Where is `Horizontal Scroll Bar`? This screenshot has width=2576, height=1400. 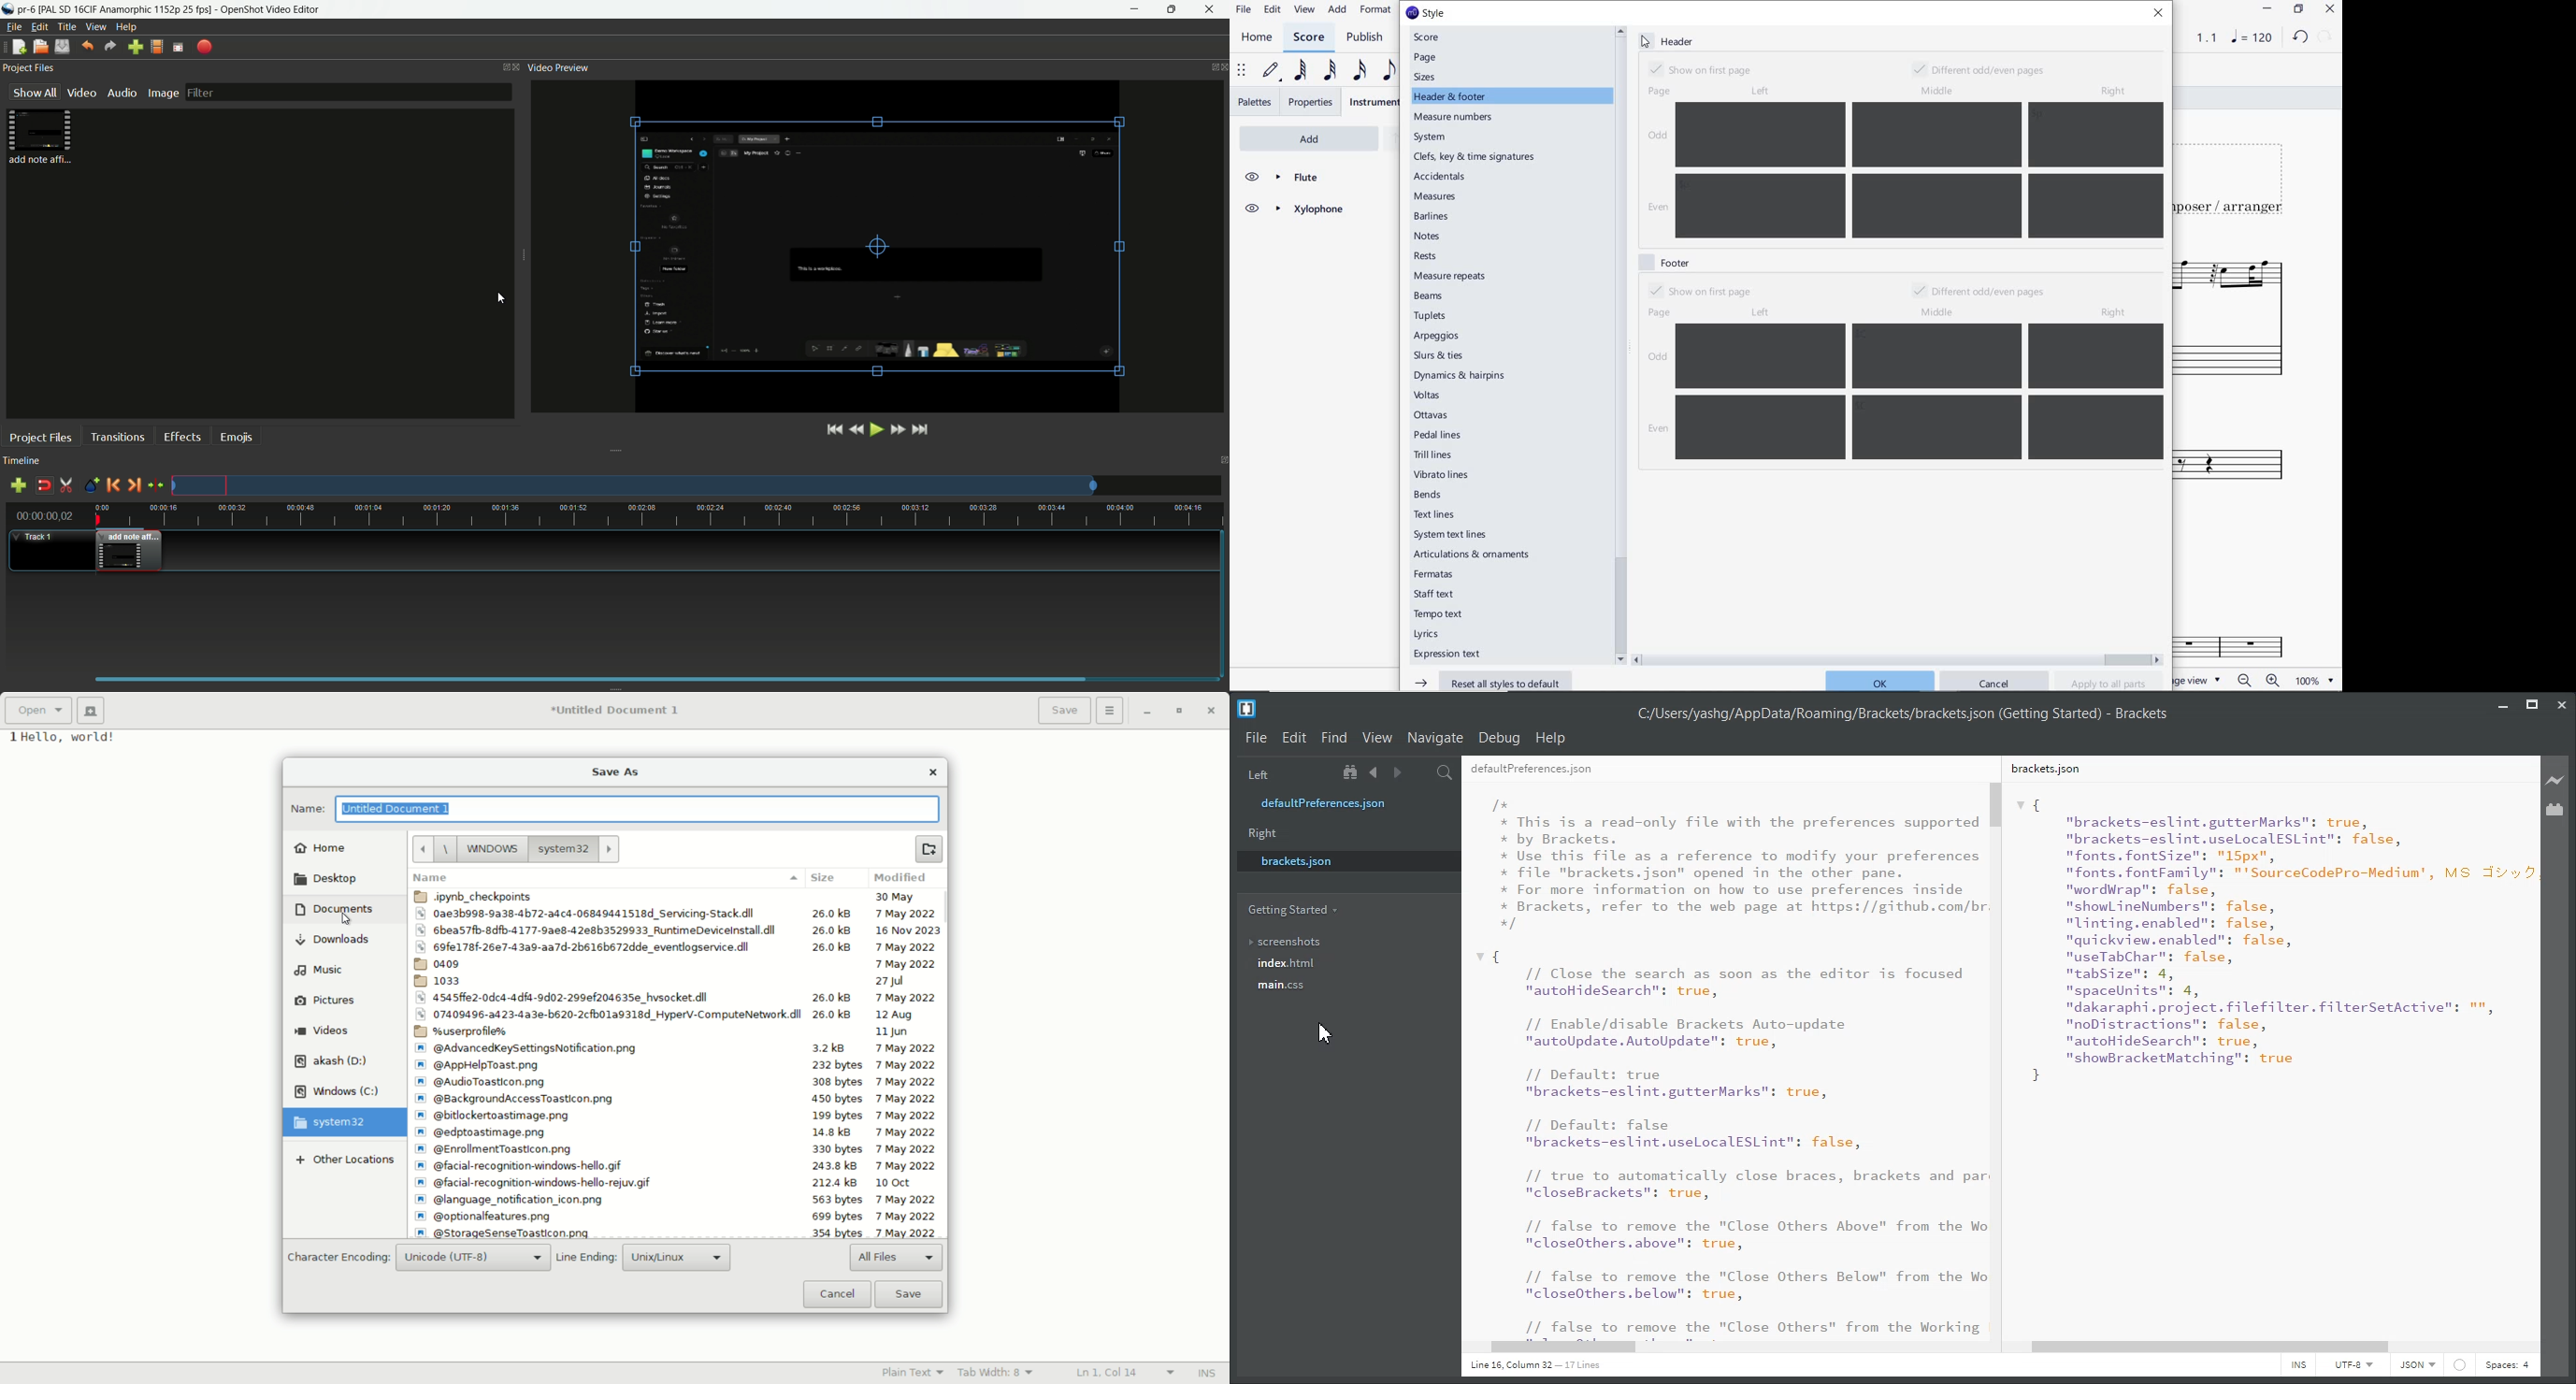
Horizontal Scroll Bar is located at coordinates (1725, 1348).